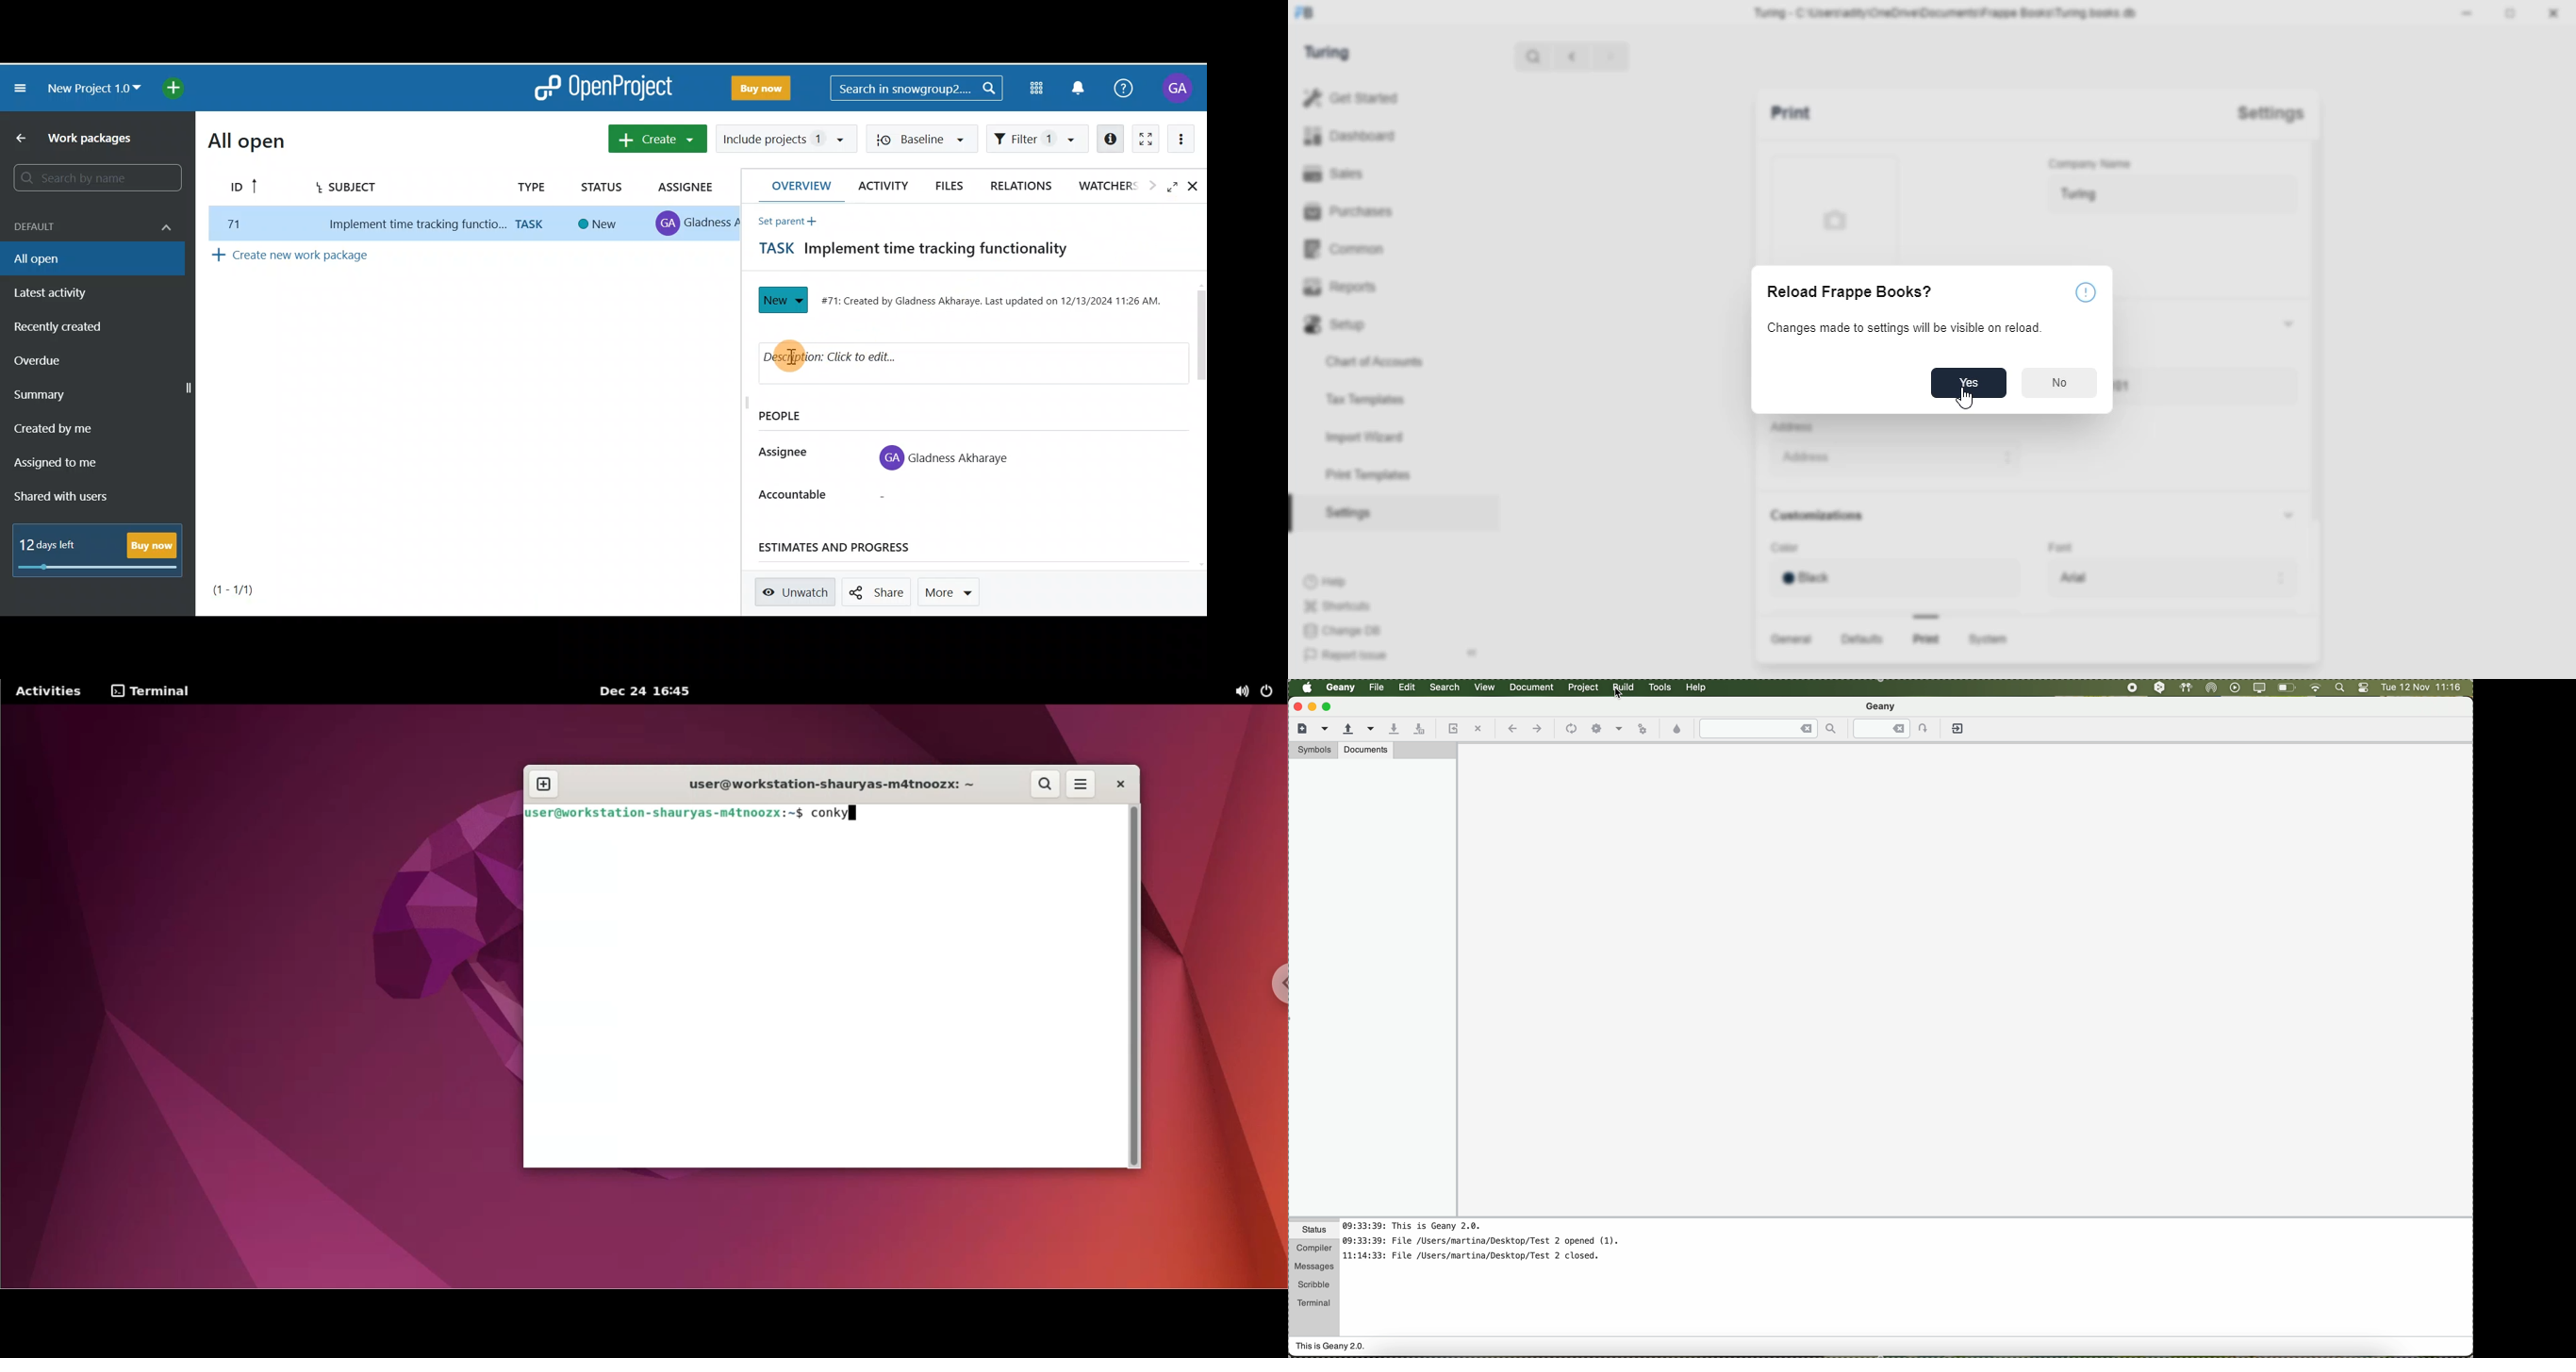 Image resolution: width=2576 pixels, height=1372 pixels. What do you see at coordinates (784, 300) in the screenshot?
I see `Status` at bounding box center [784, 300].